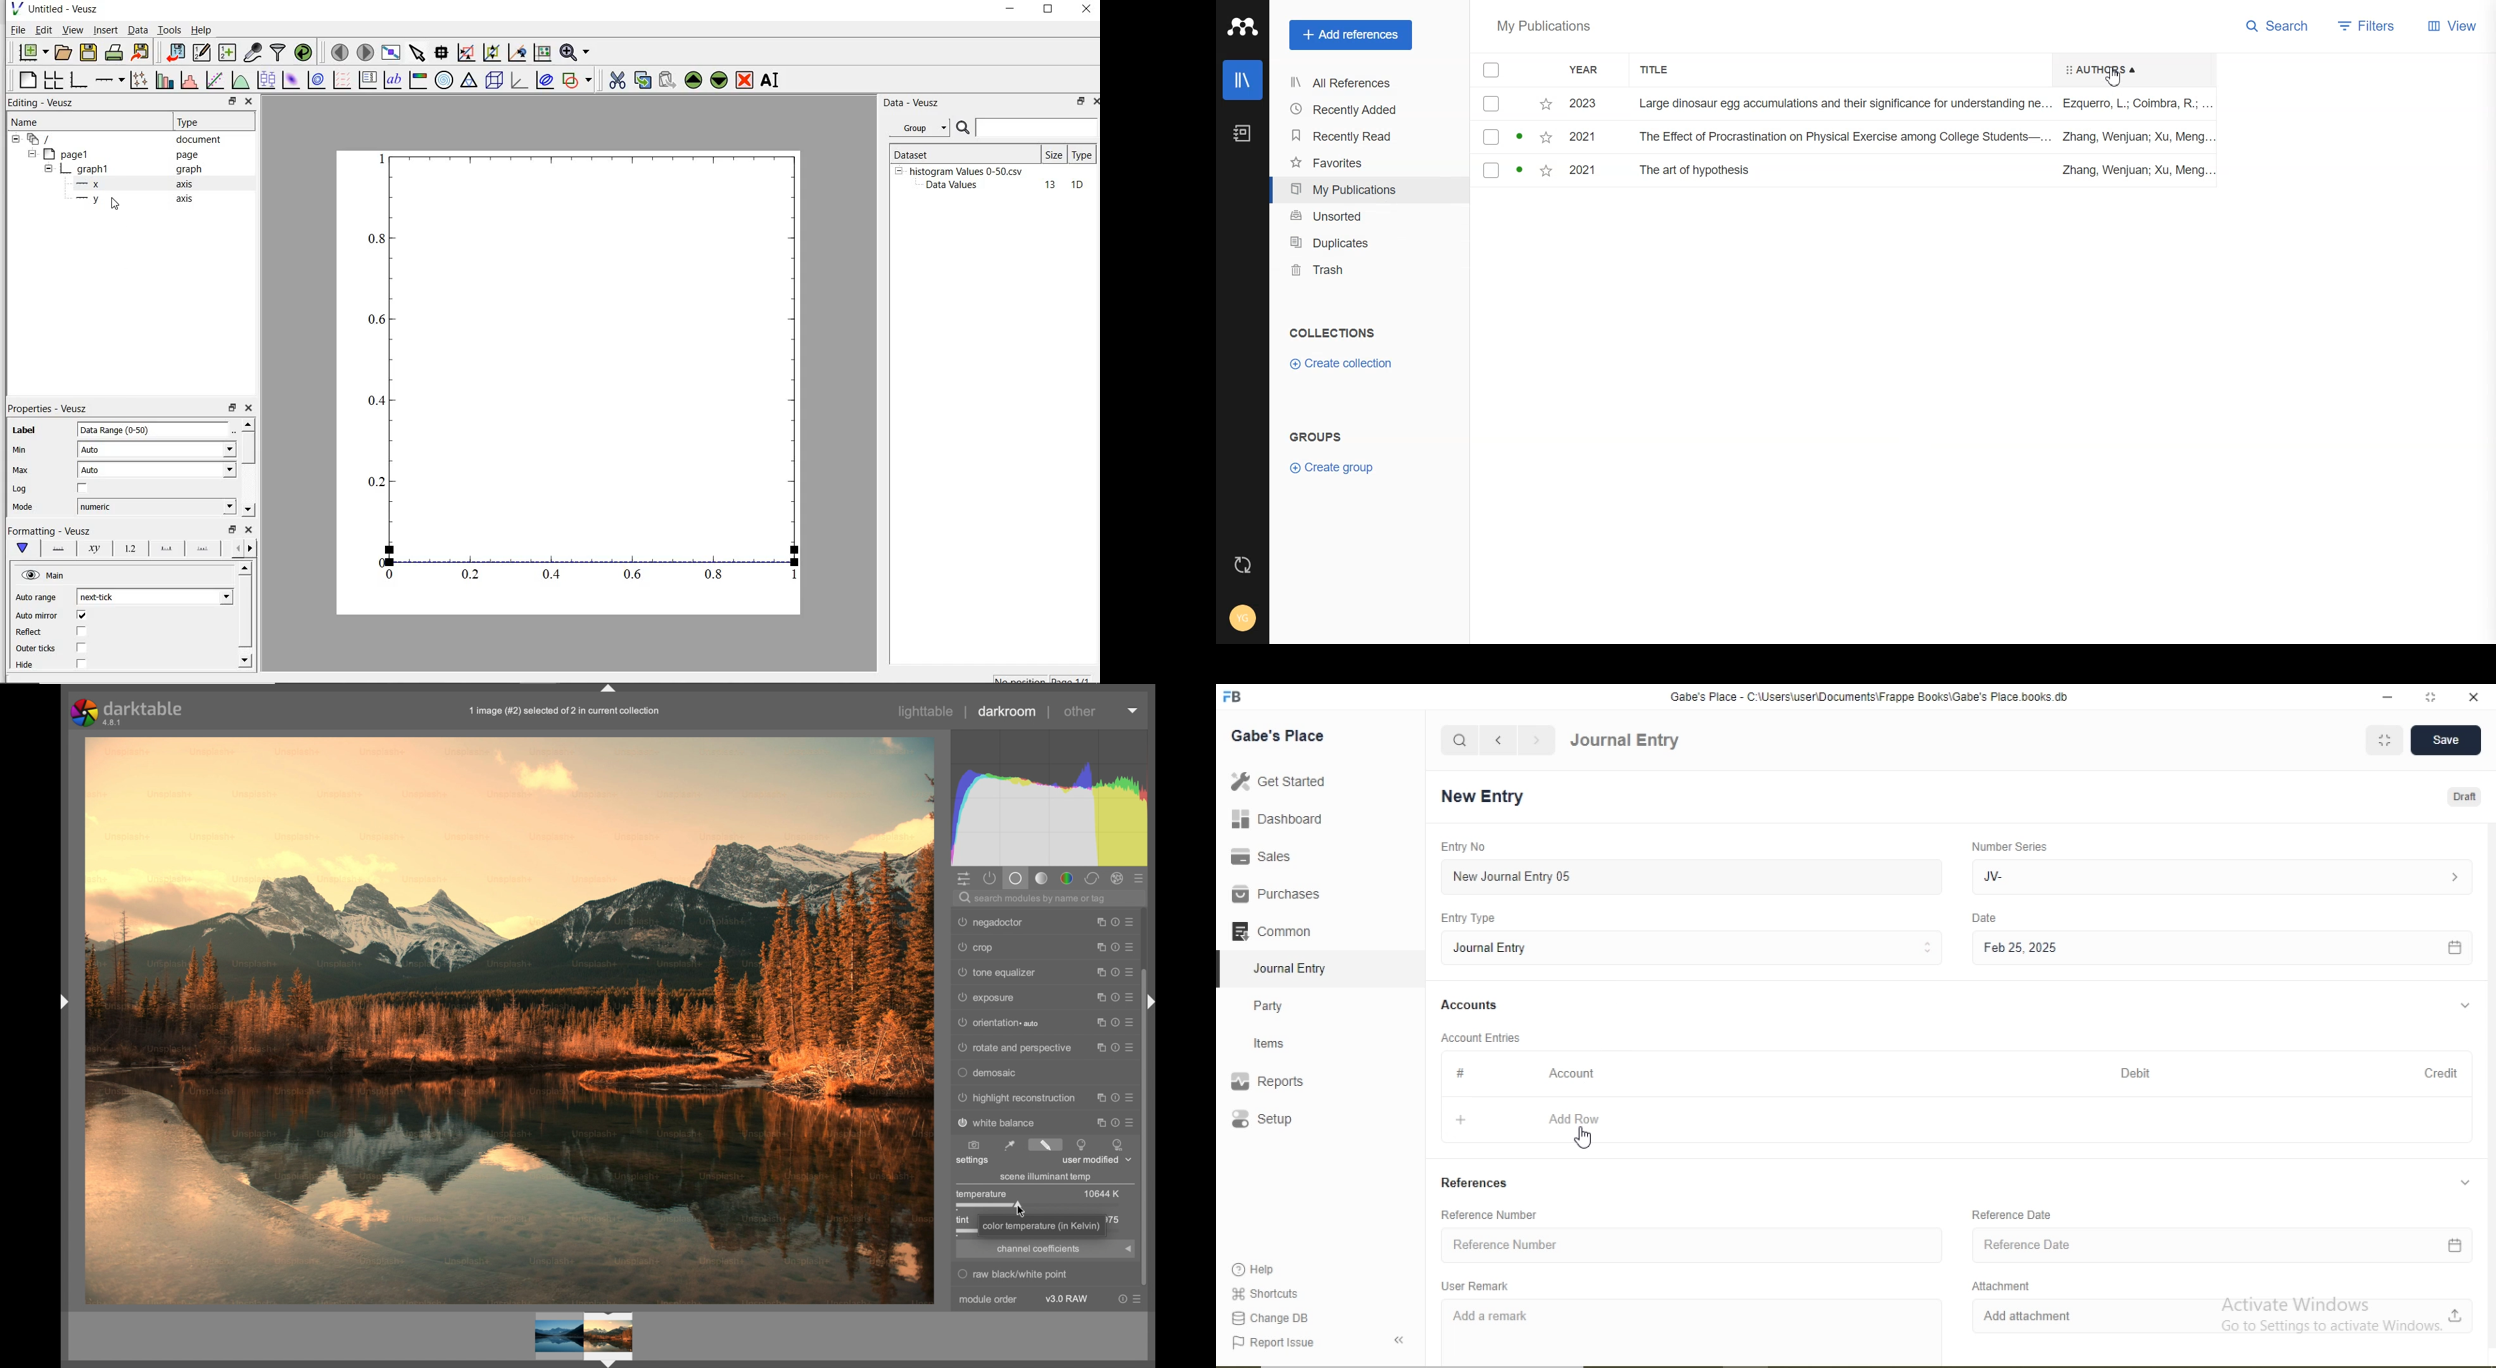  What do you see at coordinates (1132, 711) in the screenshot?
I see `dropdown` at bounding box center [1132, 711].